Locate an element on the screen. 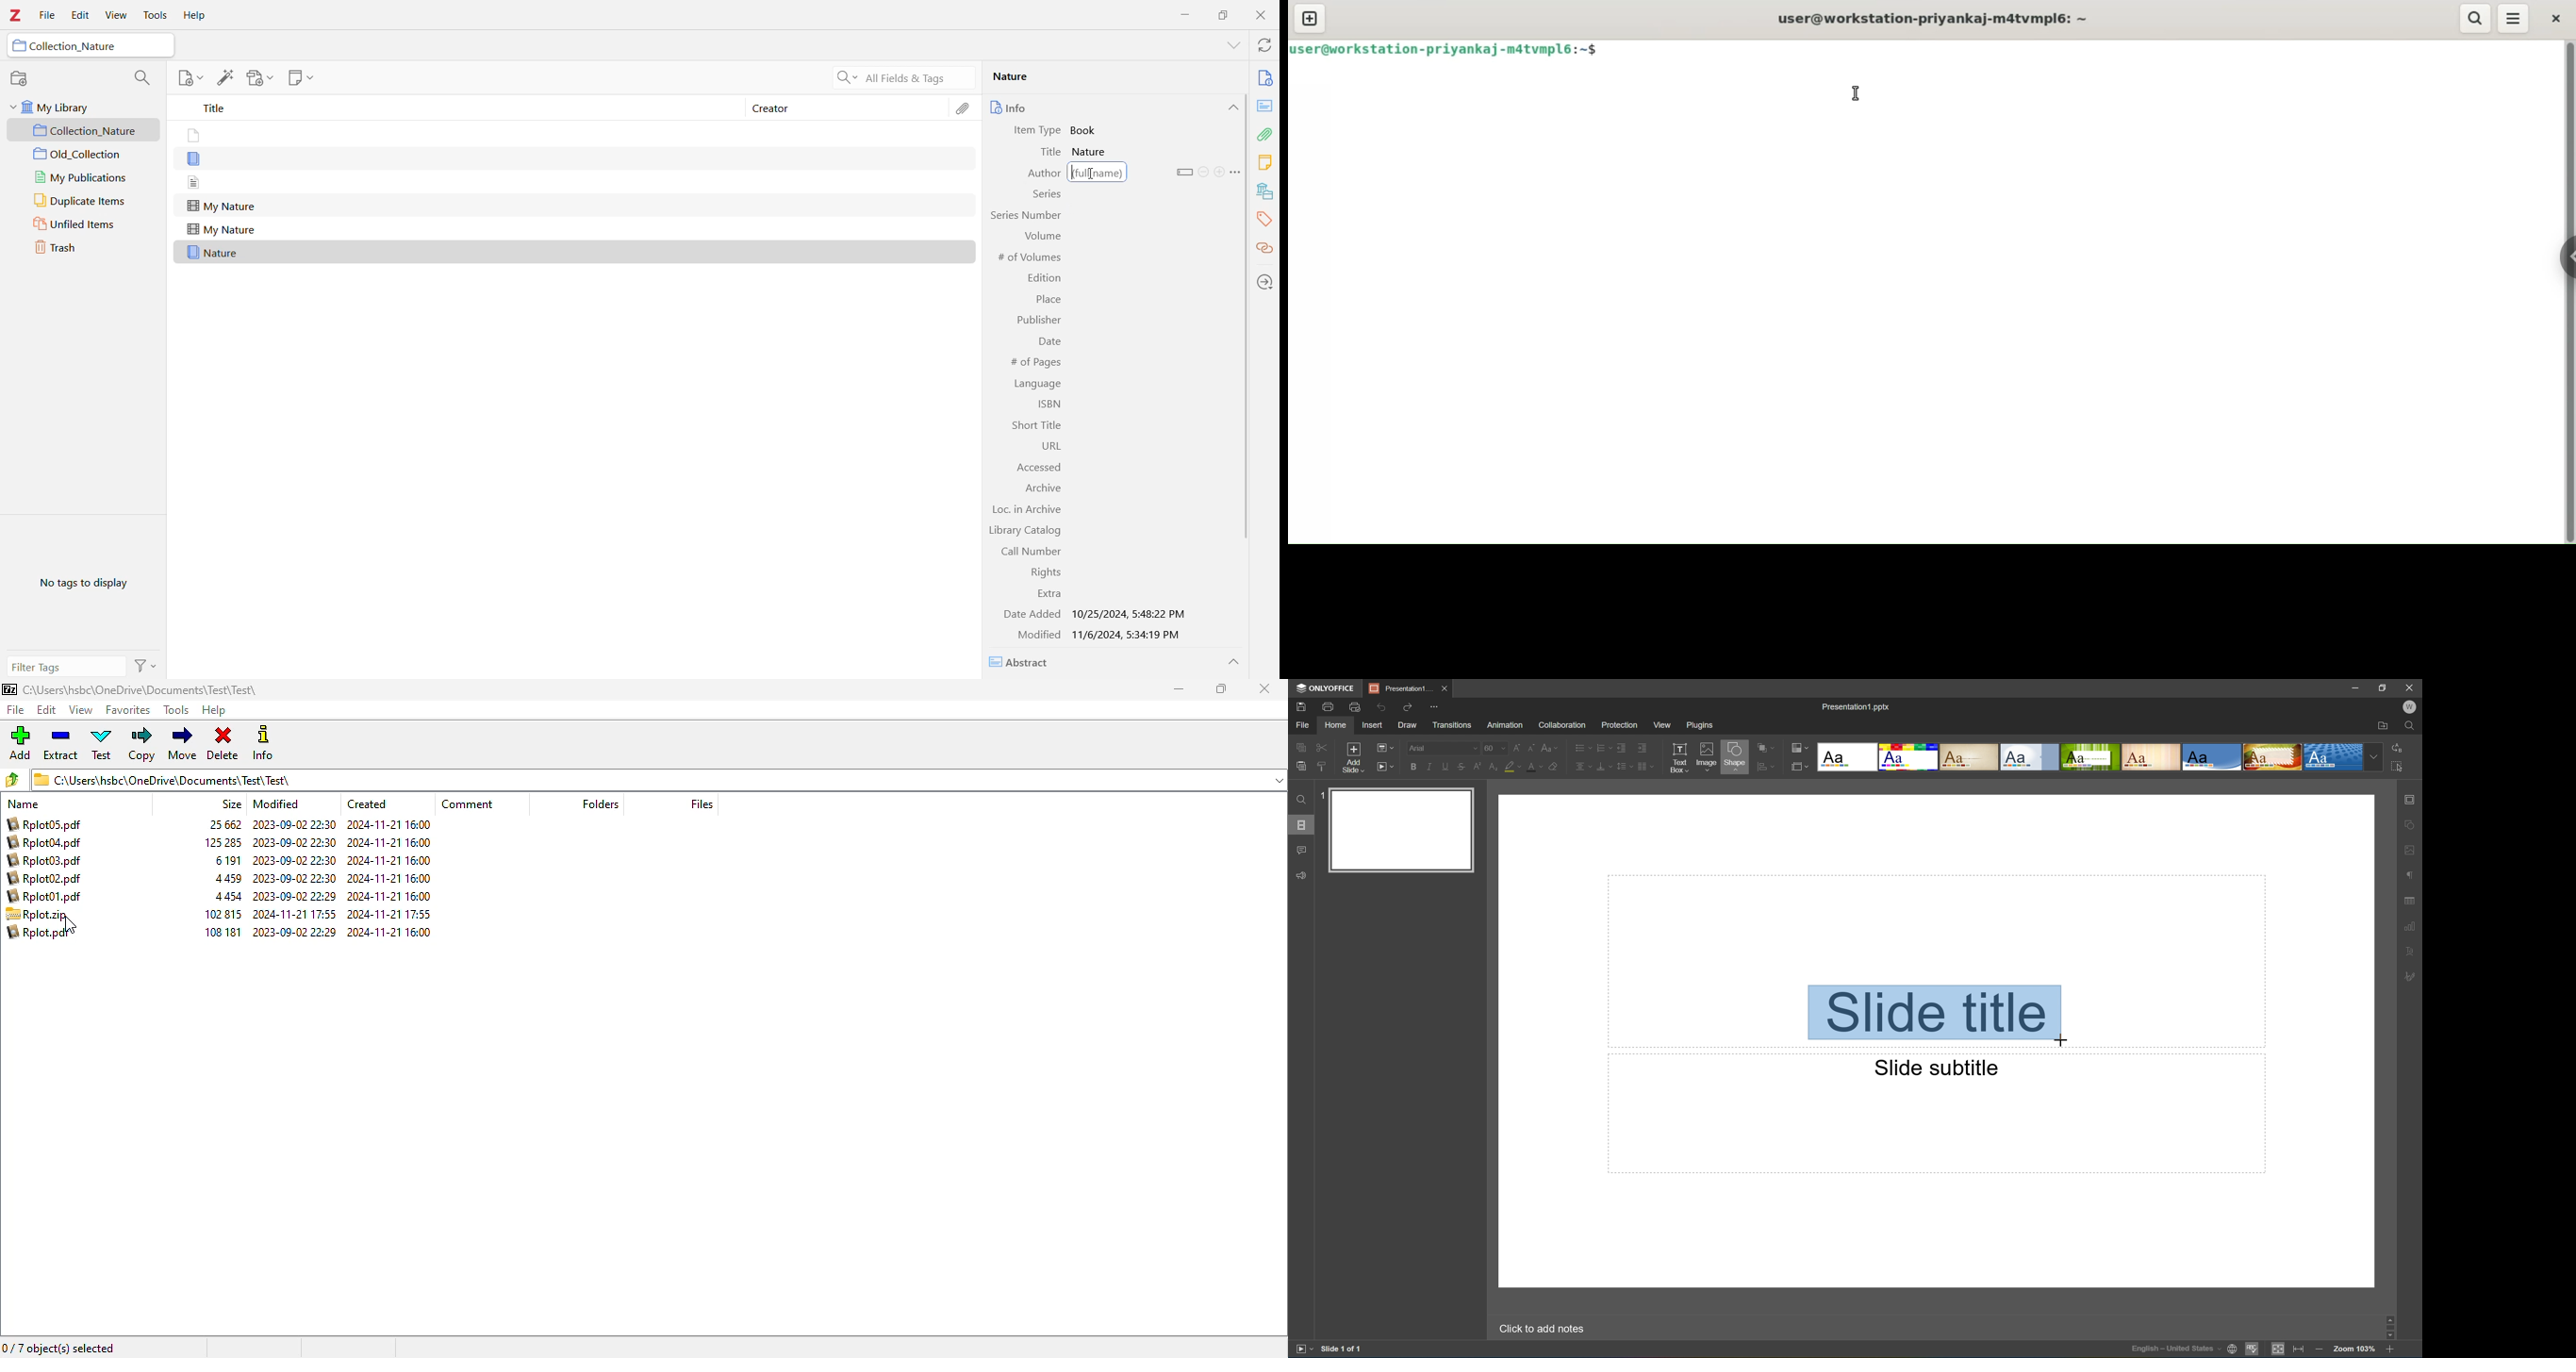 This screenshot has width=2576, height=1372. Copy is located at coordinates (1302, 745).